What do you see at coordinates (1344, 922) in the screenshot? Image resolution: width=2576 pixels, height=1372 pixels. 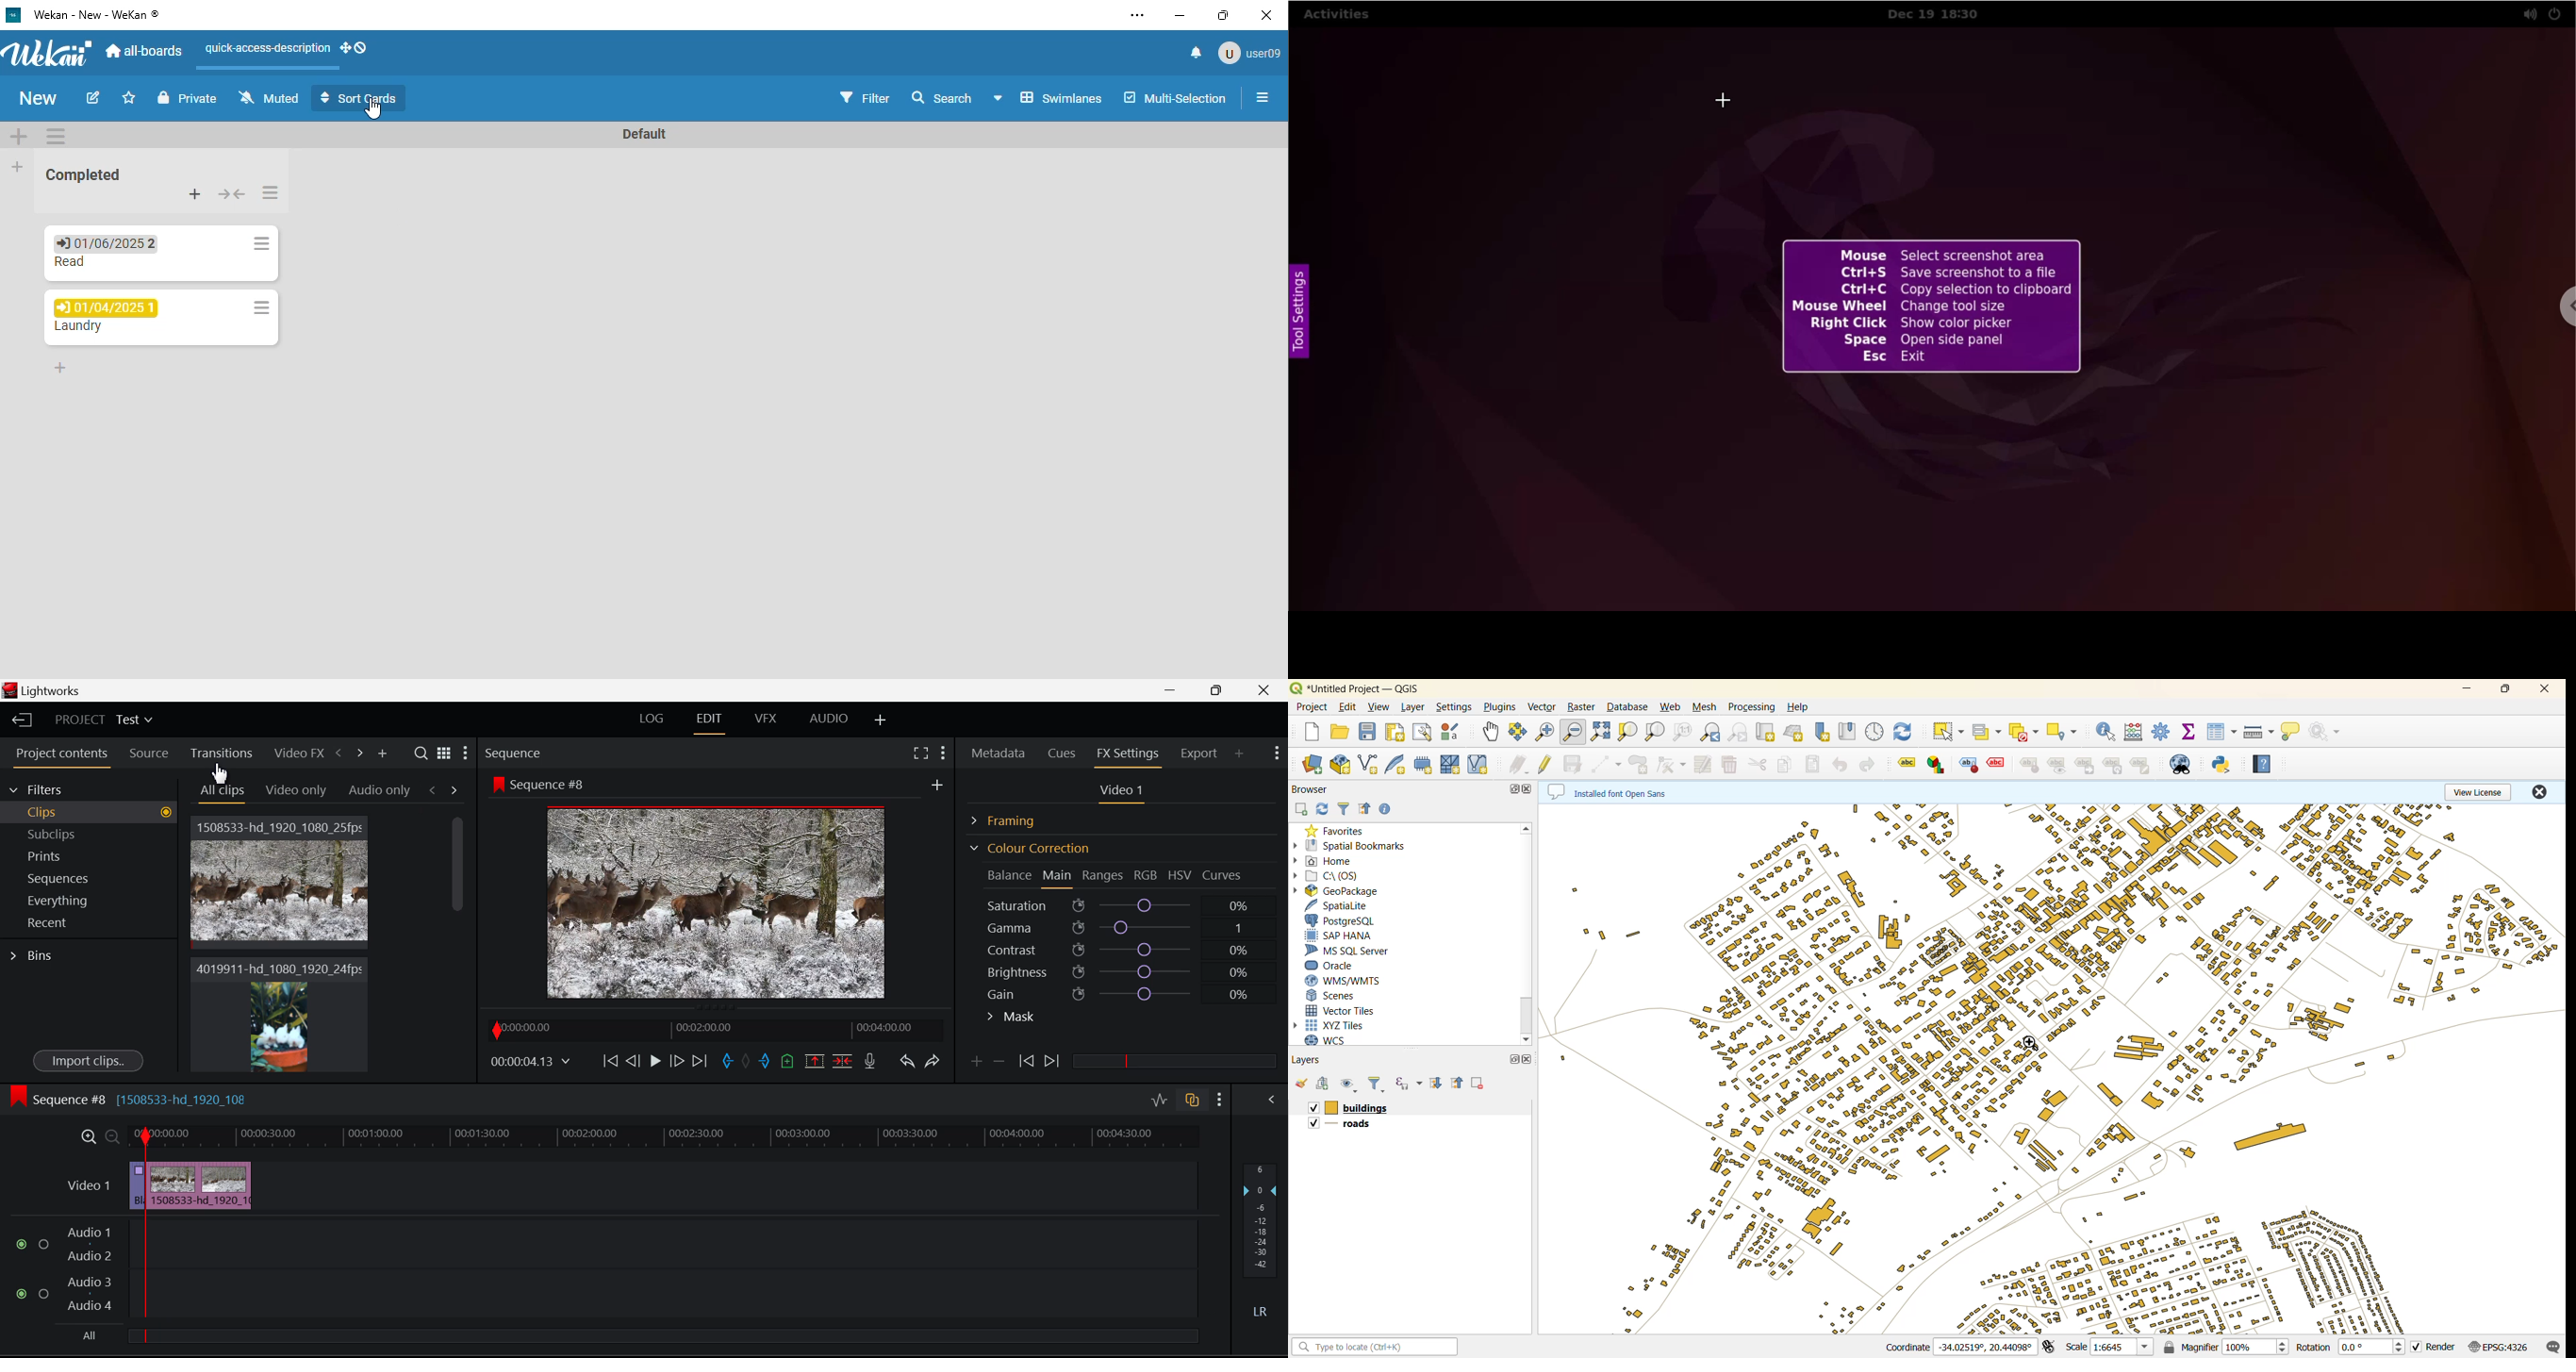 I see `postgresql` at bounding box center [1344, 922].